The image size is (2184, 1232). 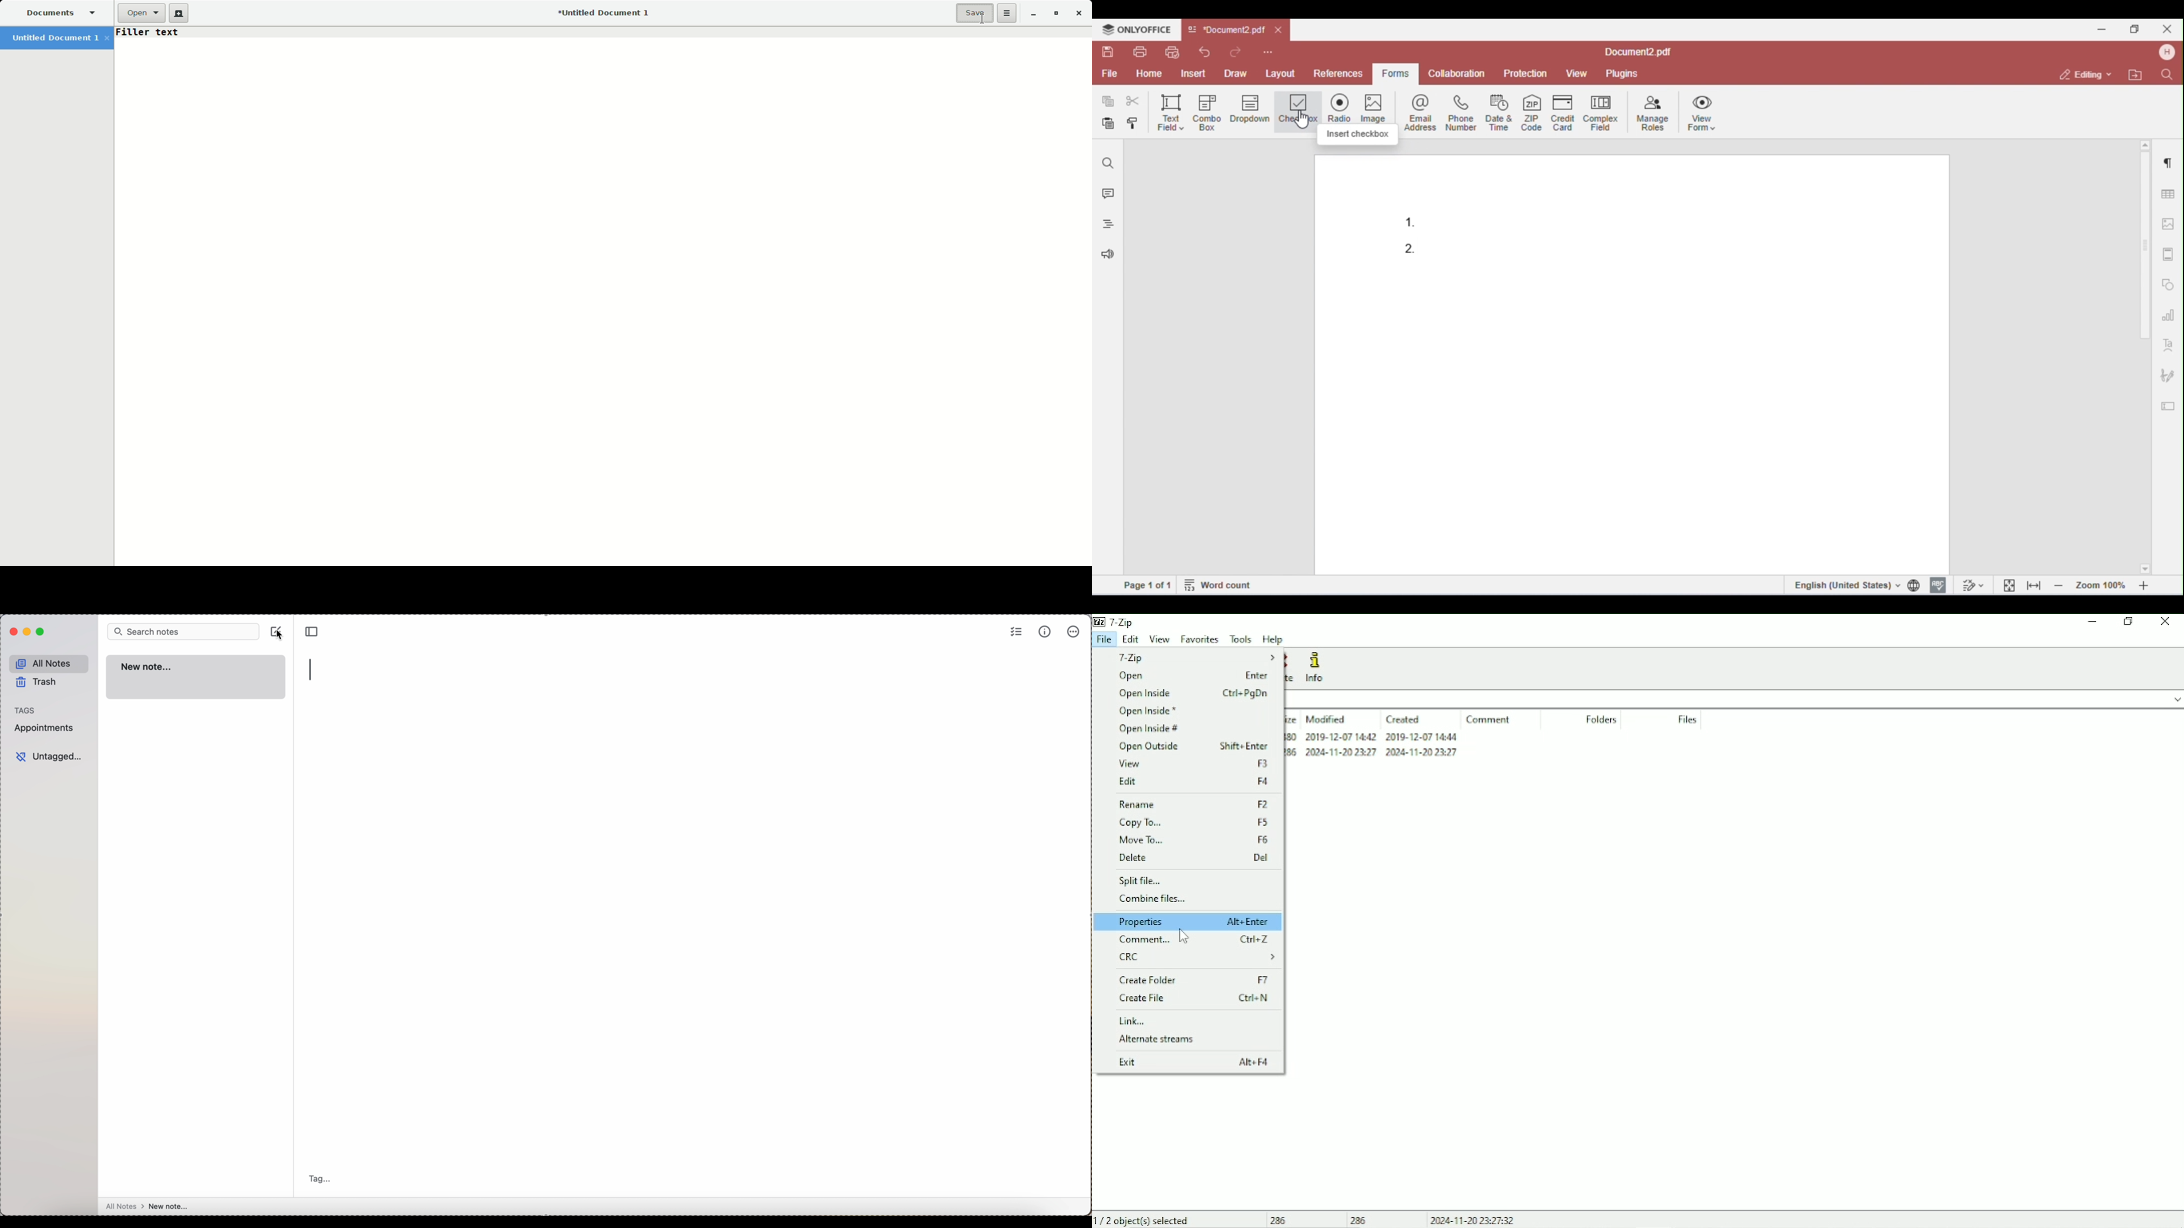 What do you see at coordinates (42, 632) in the screenshot?
I see `maximize` at bounding box center [42, 632].